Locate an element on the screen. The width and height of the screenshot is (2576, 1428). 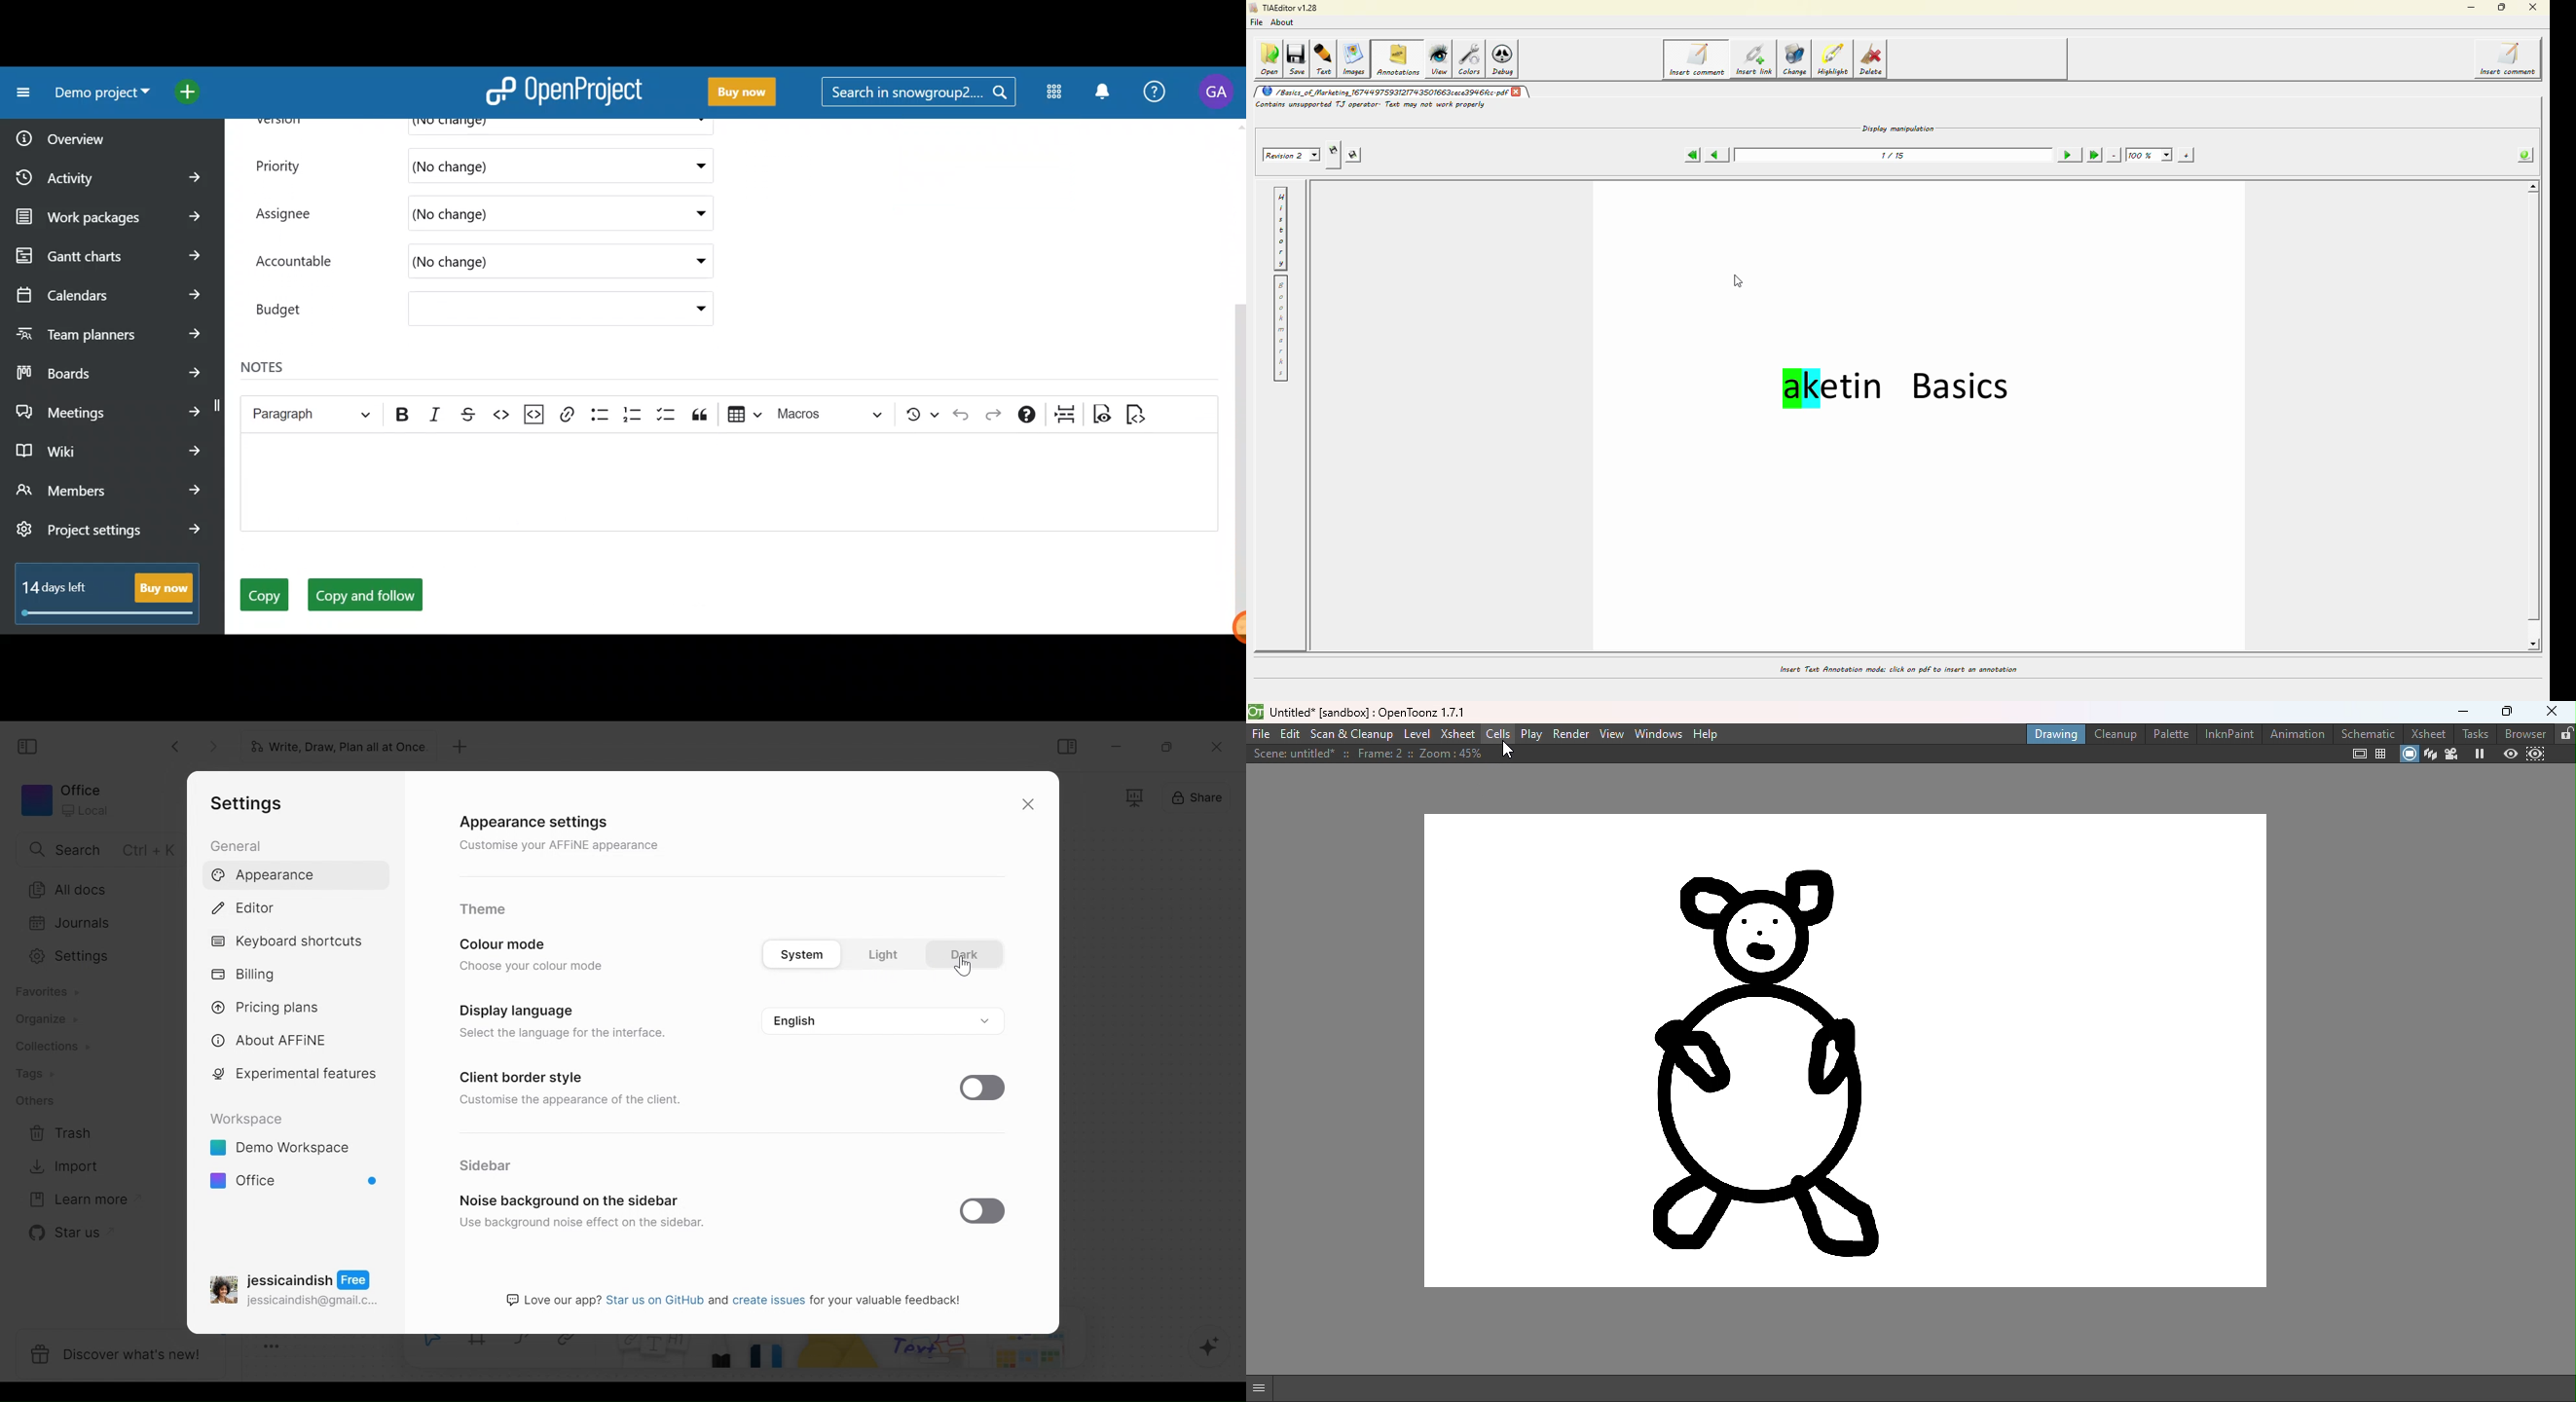
Priority is located at coordinates (288, 166).